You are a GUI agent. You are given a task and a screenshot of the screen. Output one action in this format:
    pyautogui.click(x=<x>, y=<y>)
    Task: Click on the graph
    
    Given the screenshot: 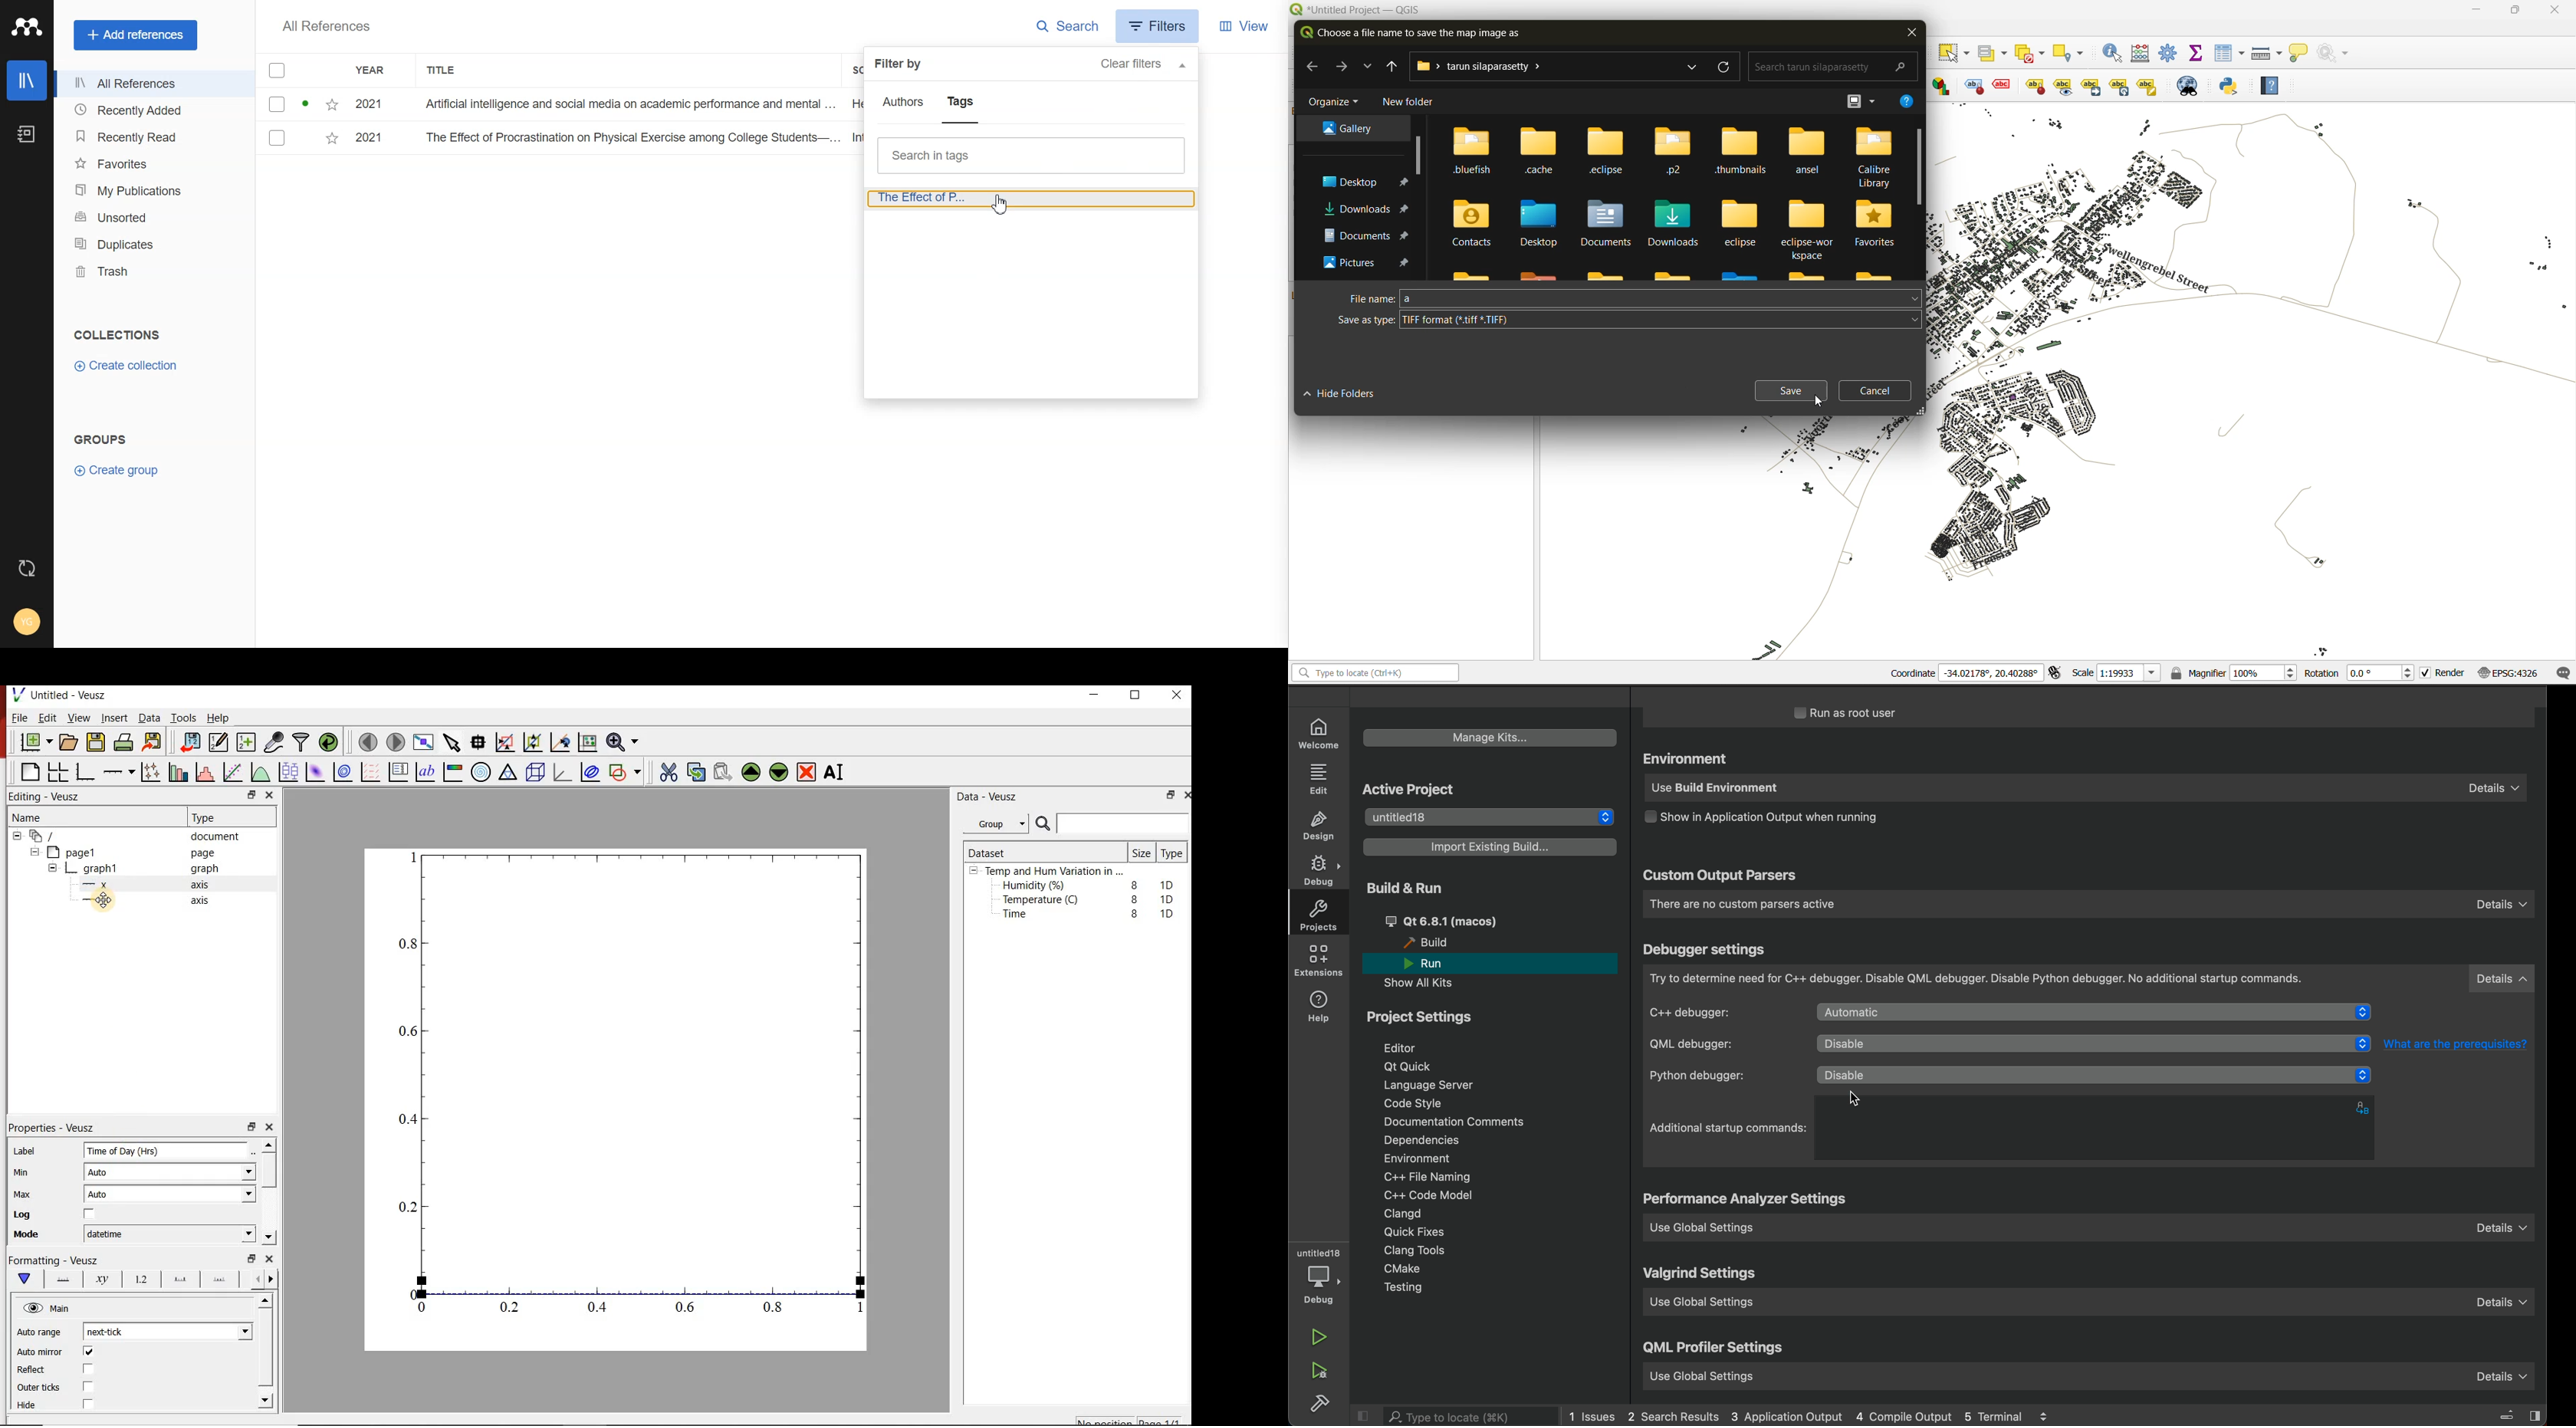 What is the action you would take?
    pyautogui.click(x=101, y=868)
    